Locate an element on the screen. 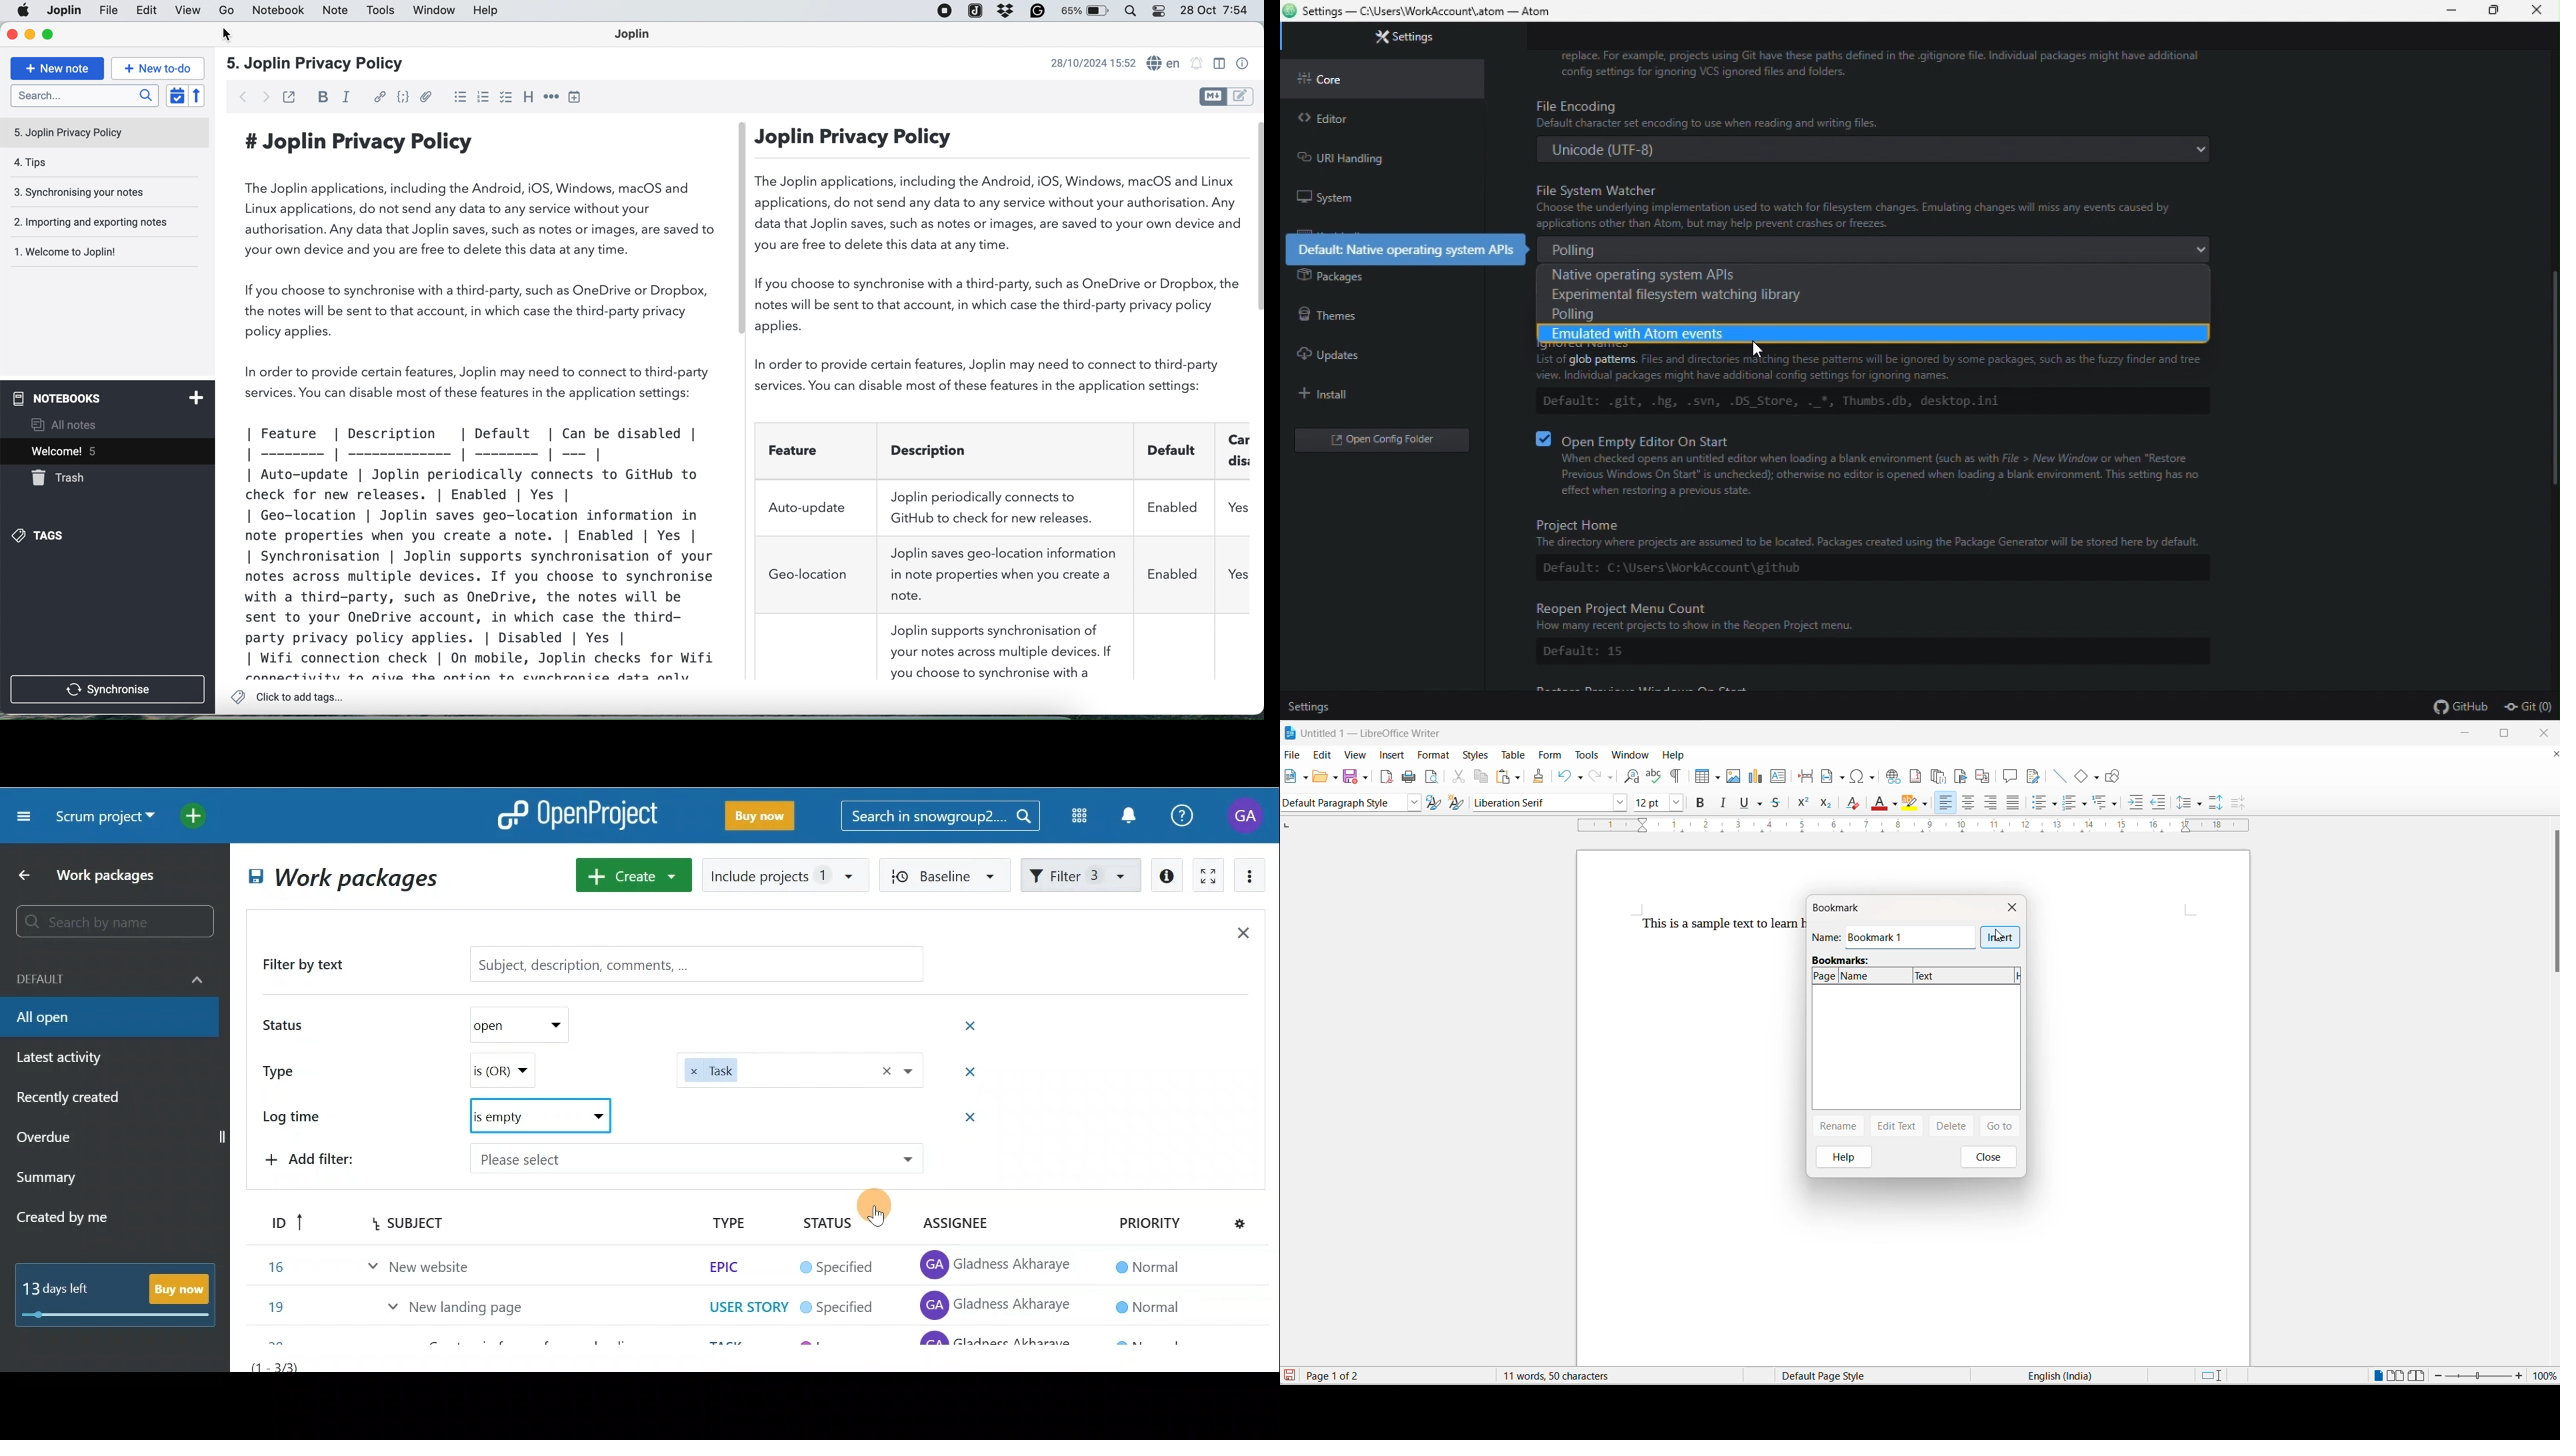 The width and height of the screenshot is (2576, 1456). bulleted list is located at coordinates (461, 97).